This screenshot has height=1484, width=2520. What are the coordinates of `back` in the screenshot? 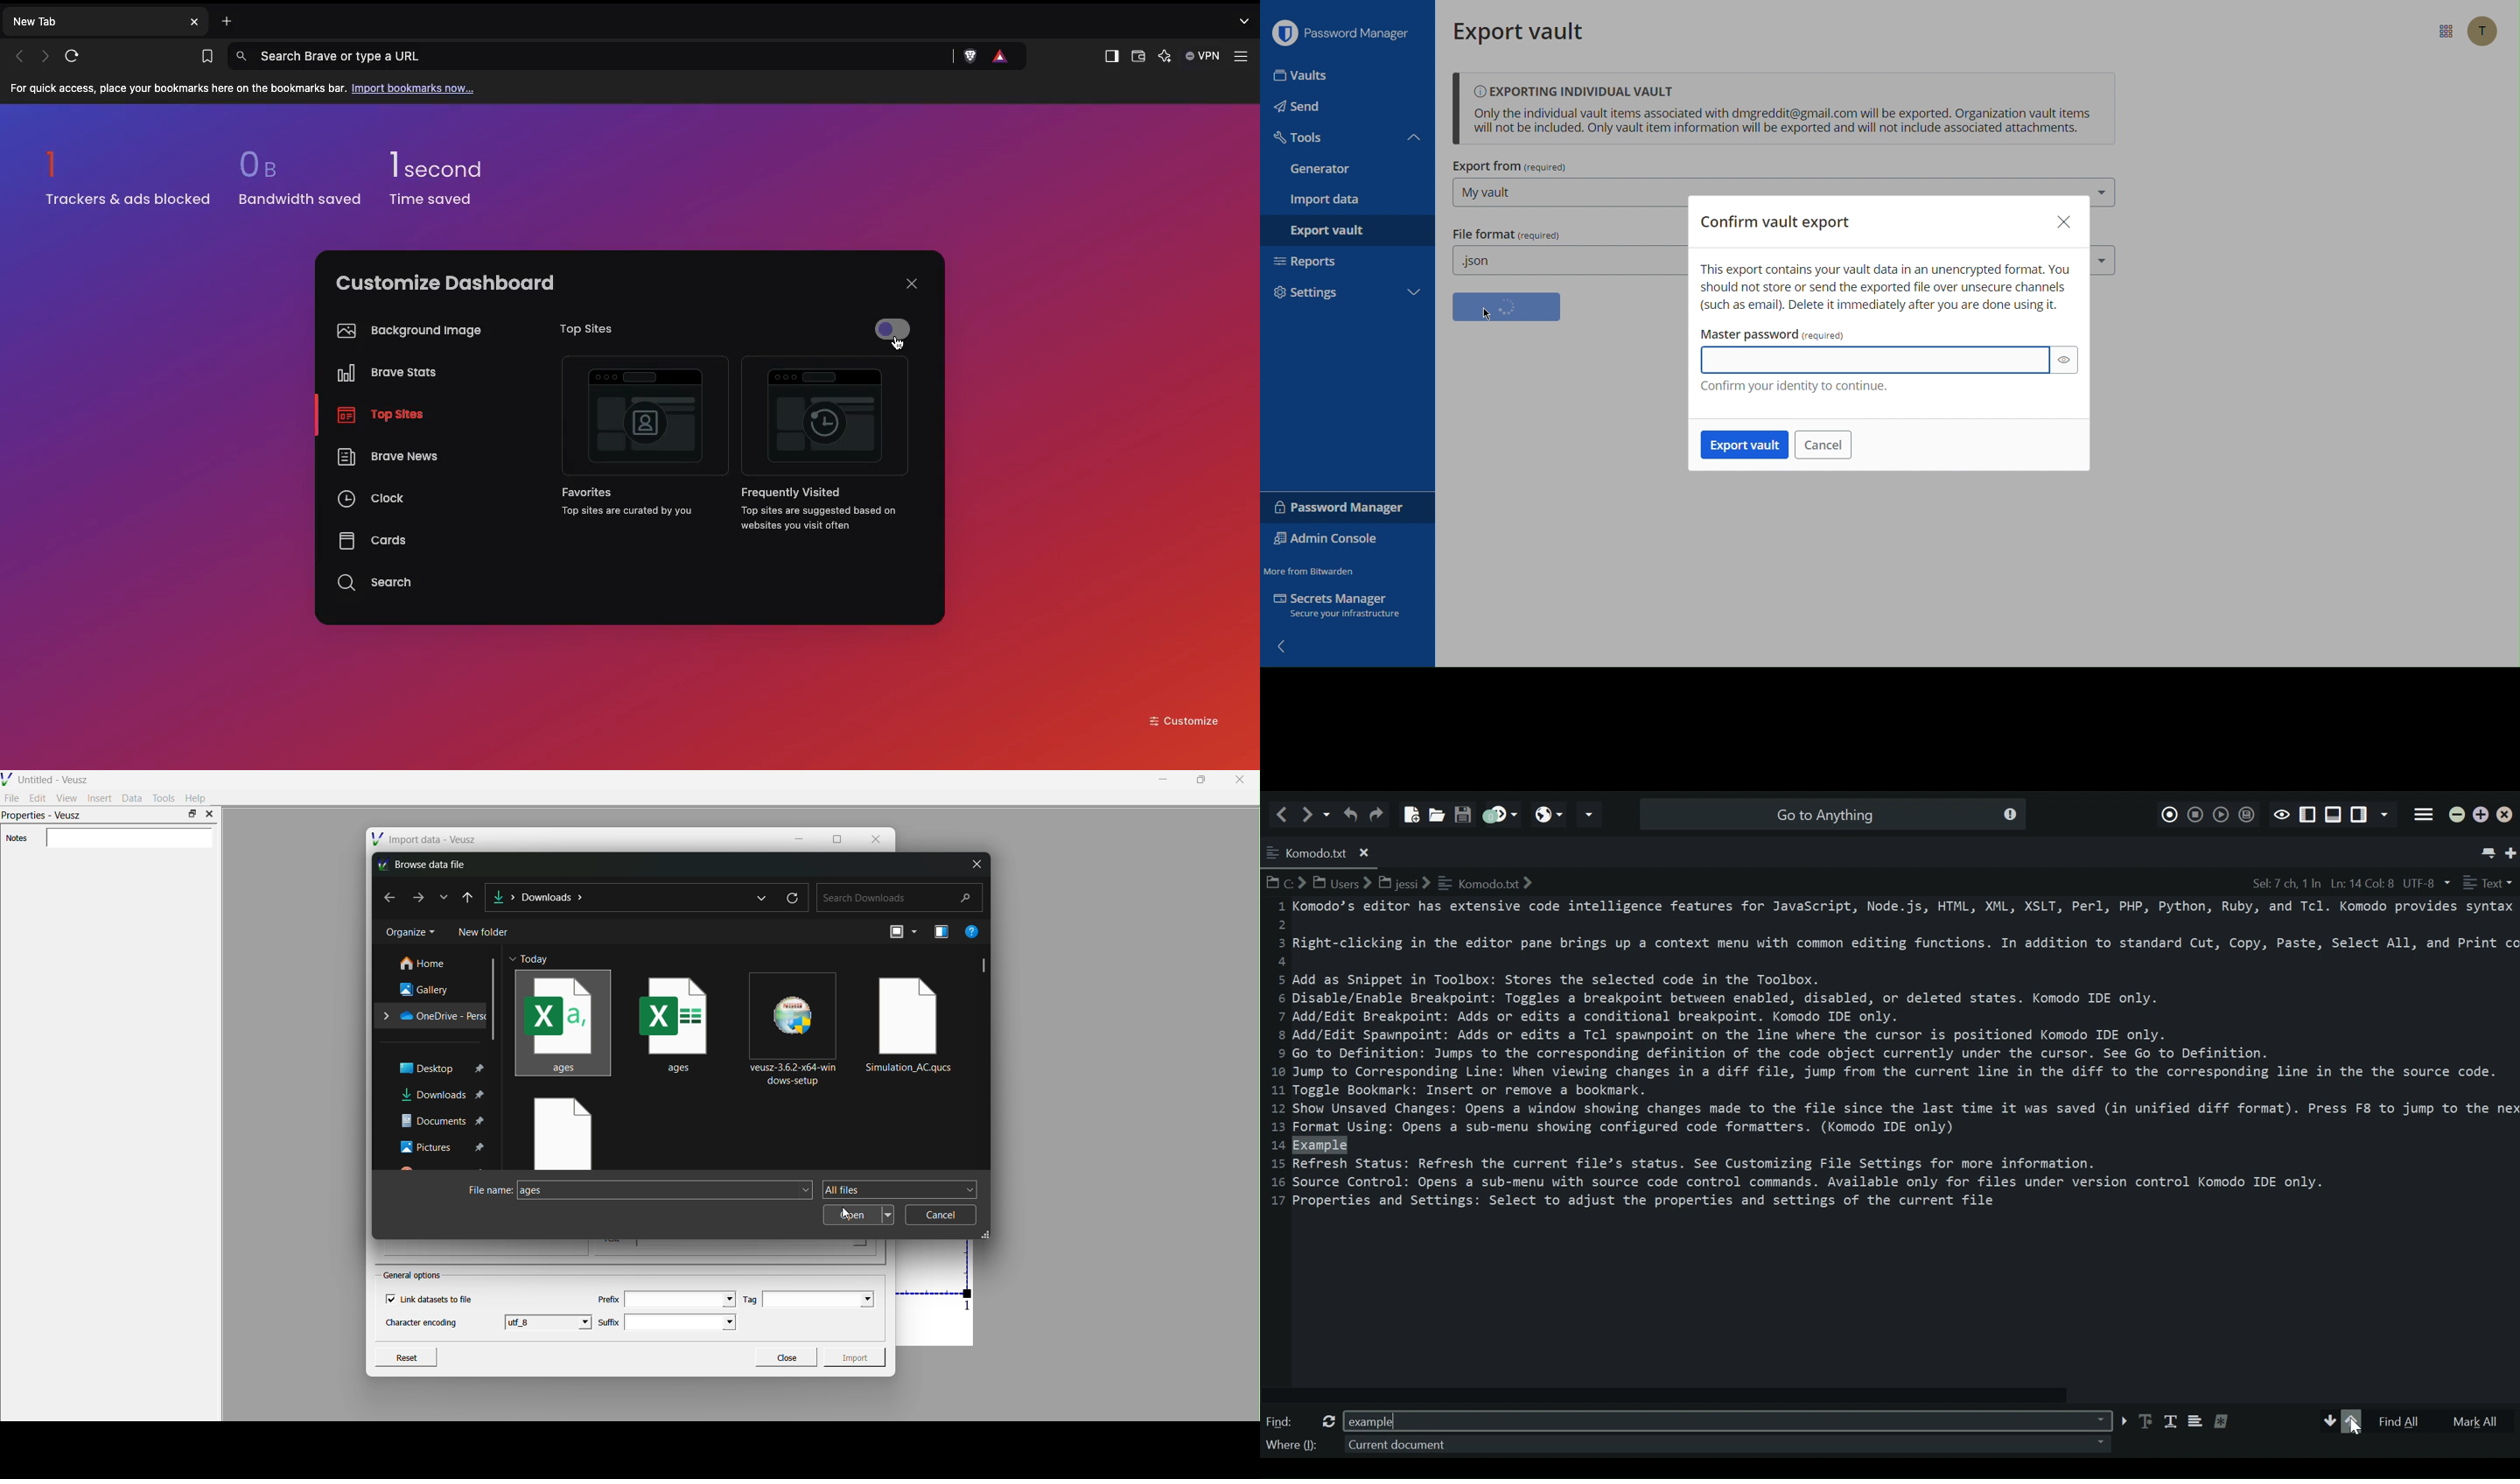 It's located at (1289, 649).